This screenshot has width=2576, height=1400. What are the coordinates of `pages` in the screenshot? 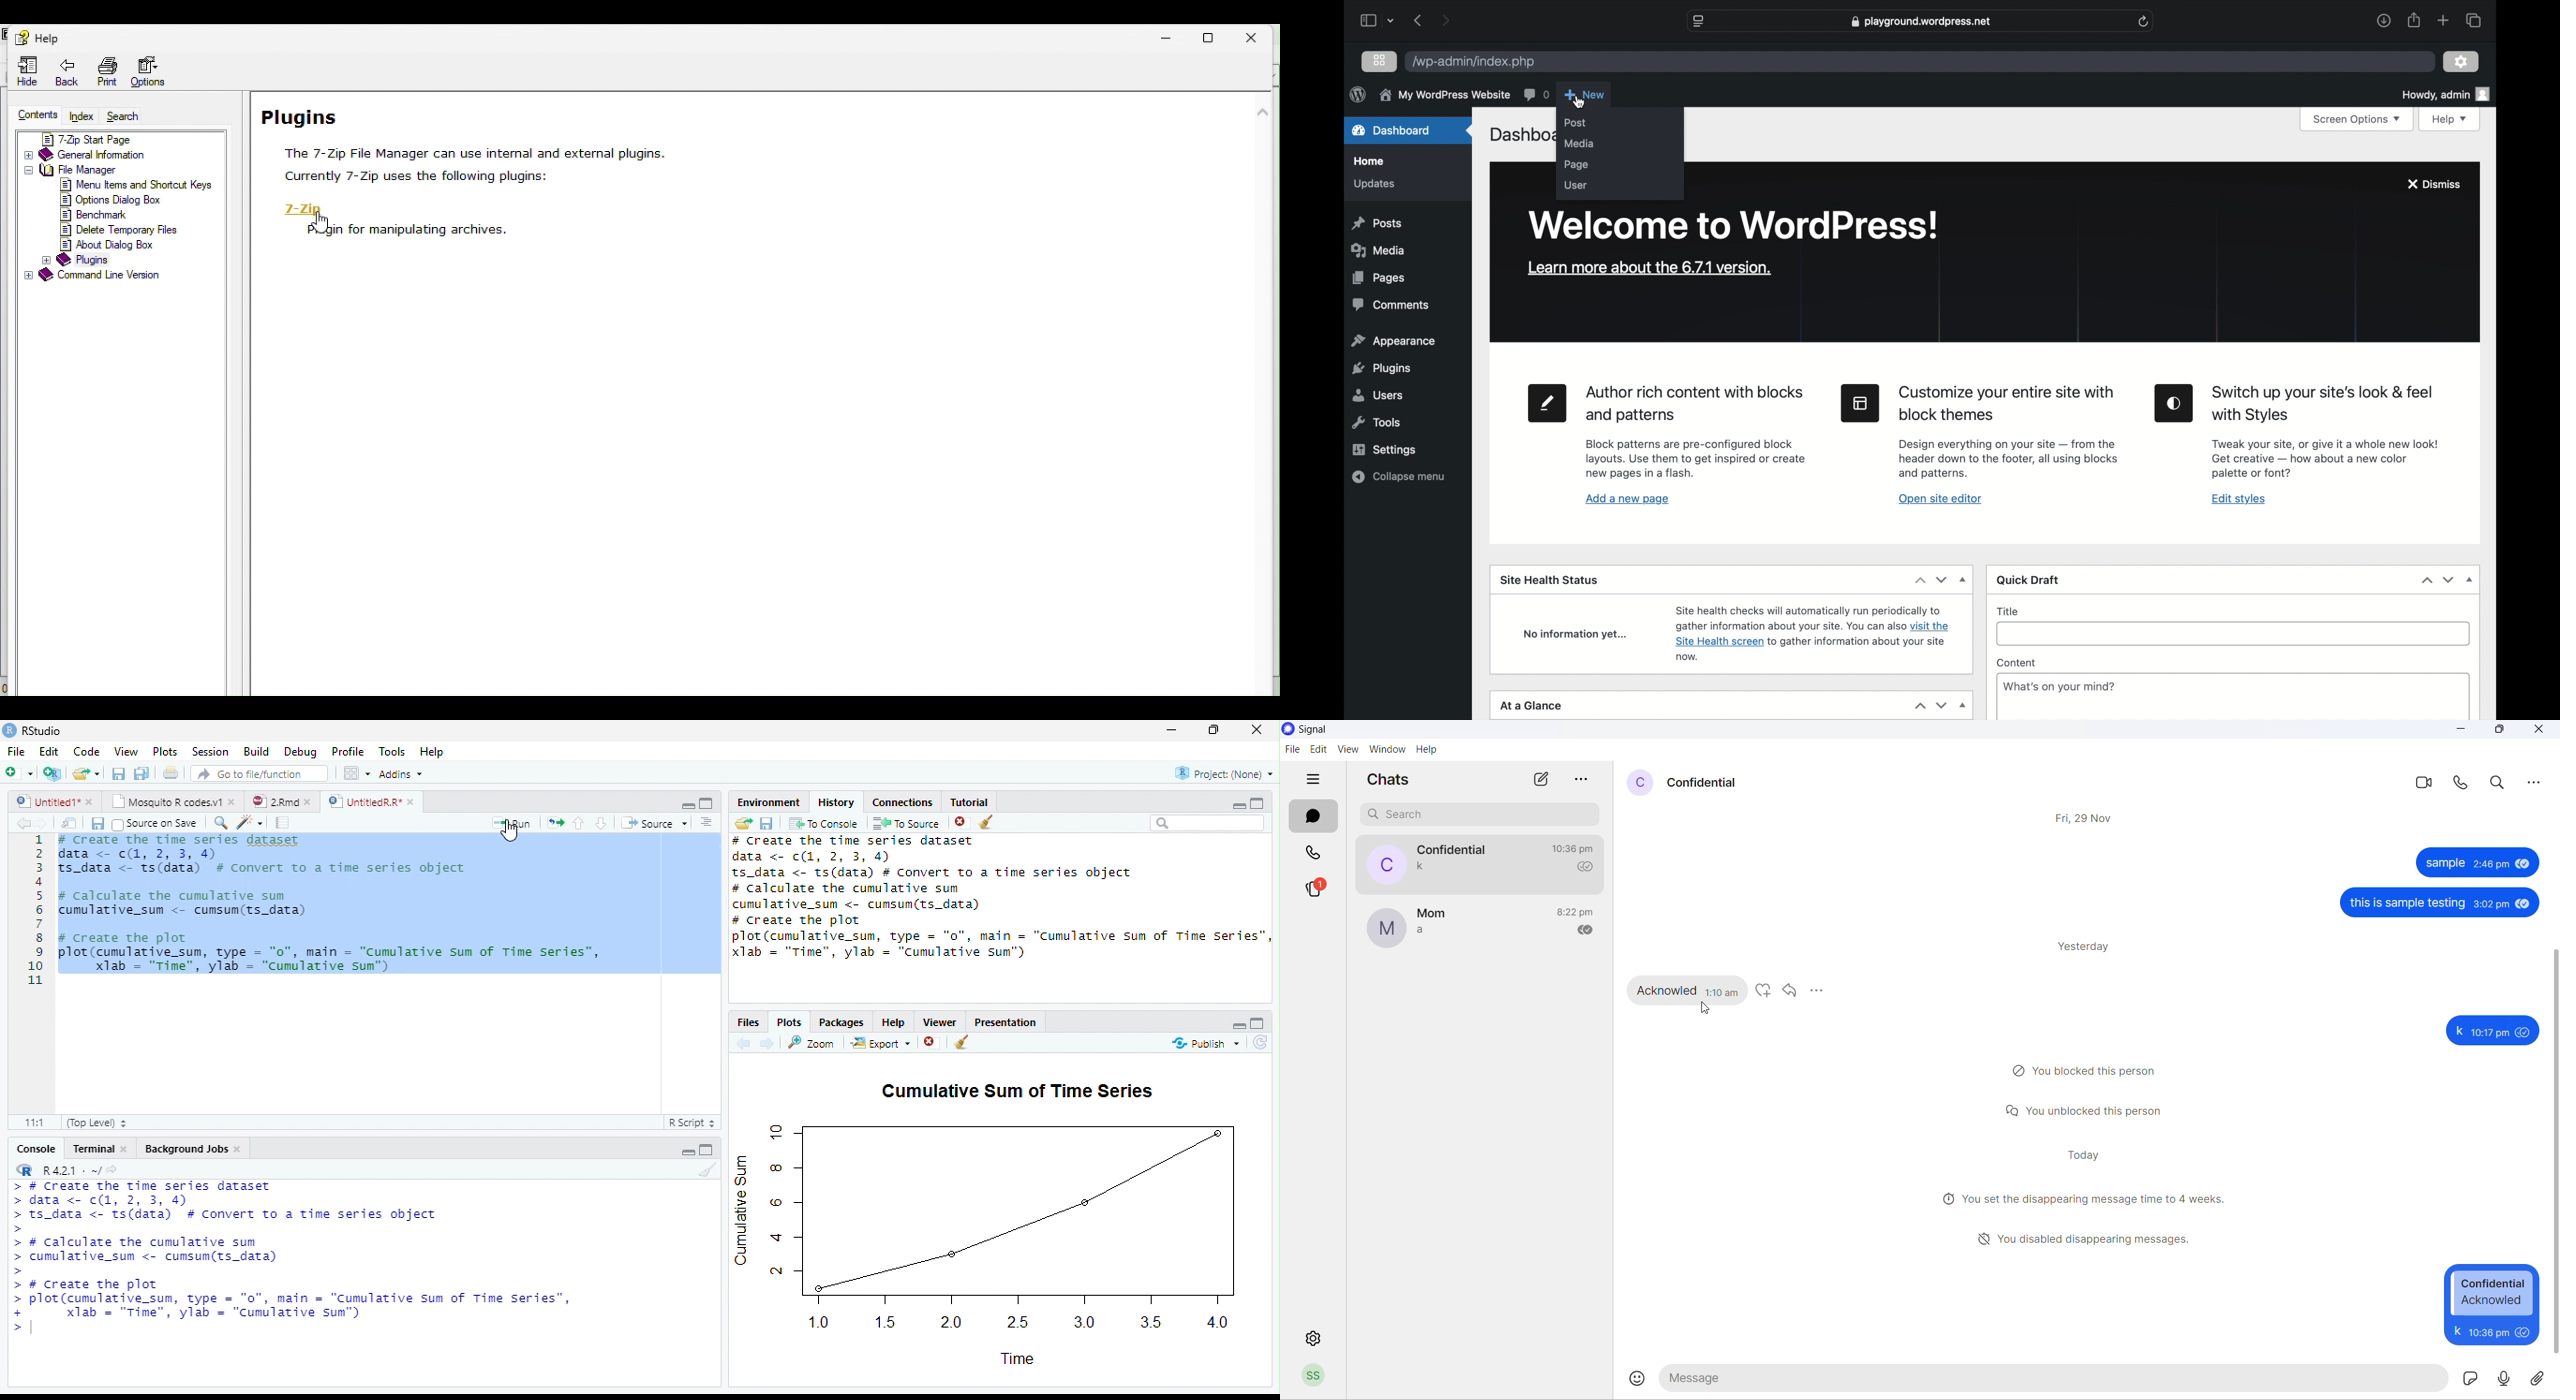 It's located at (280, 825).